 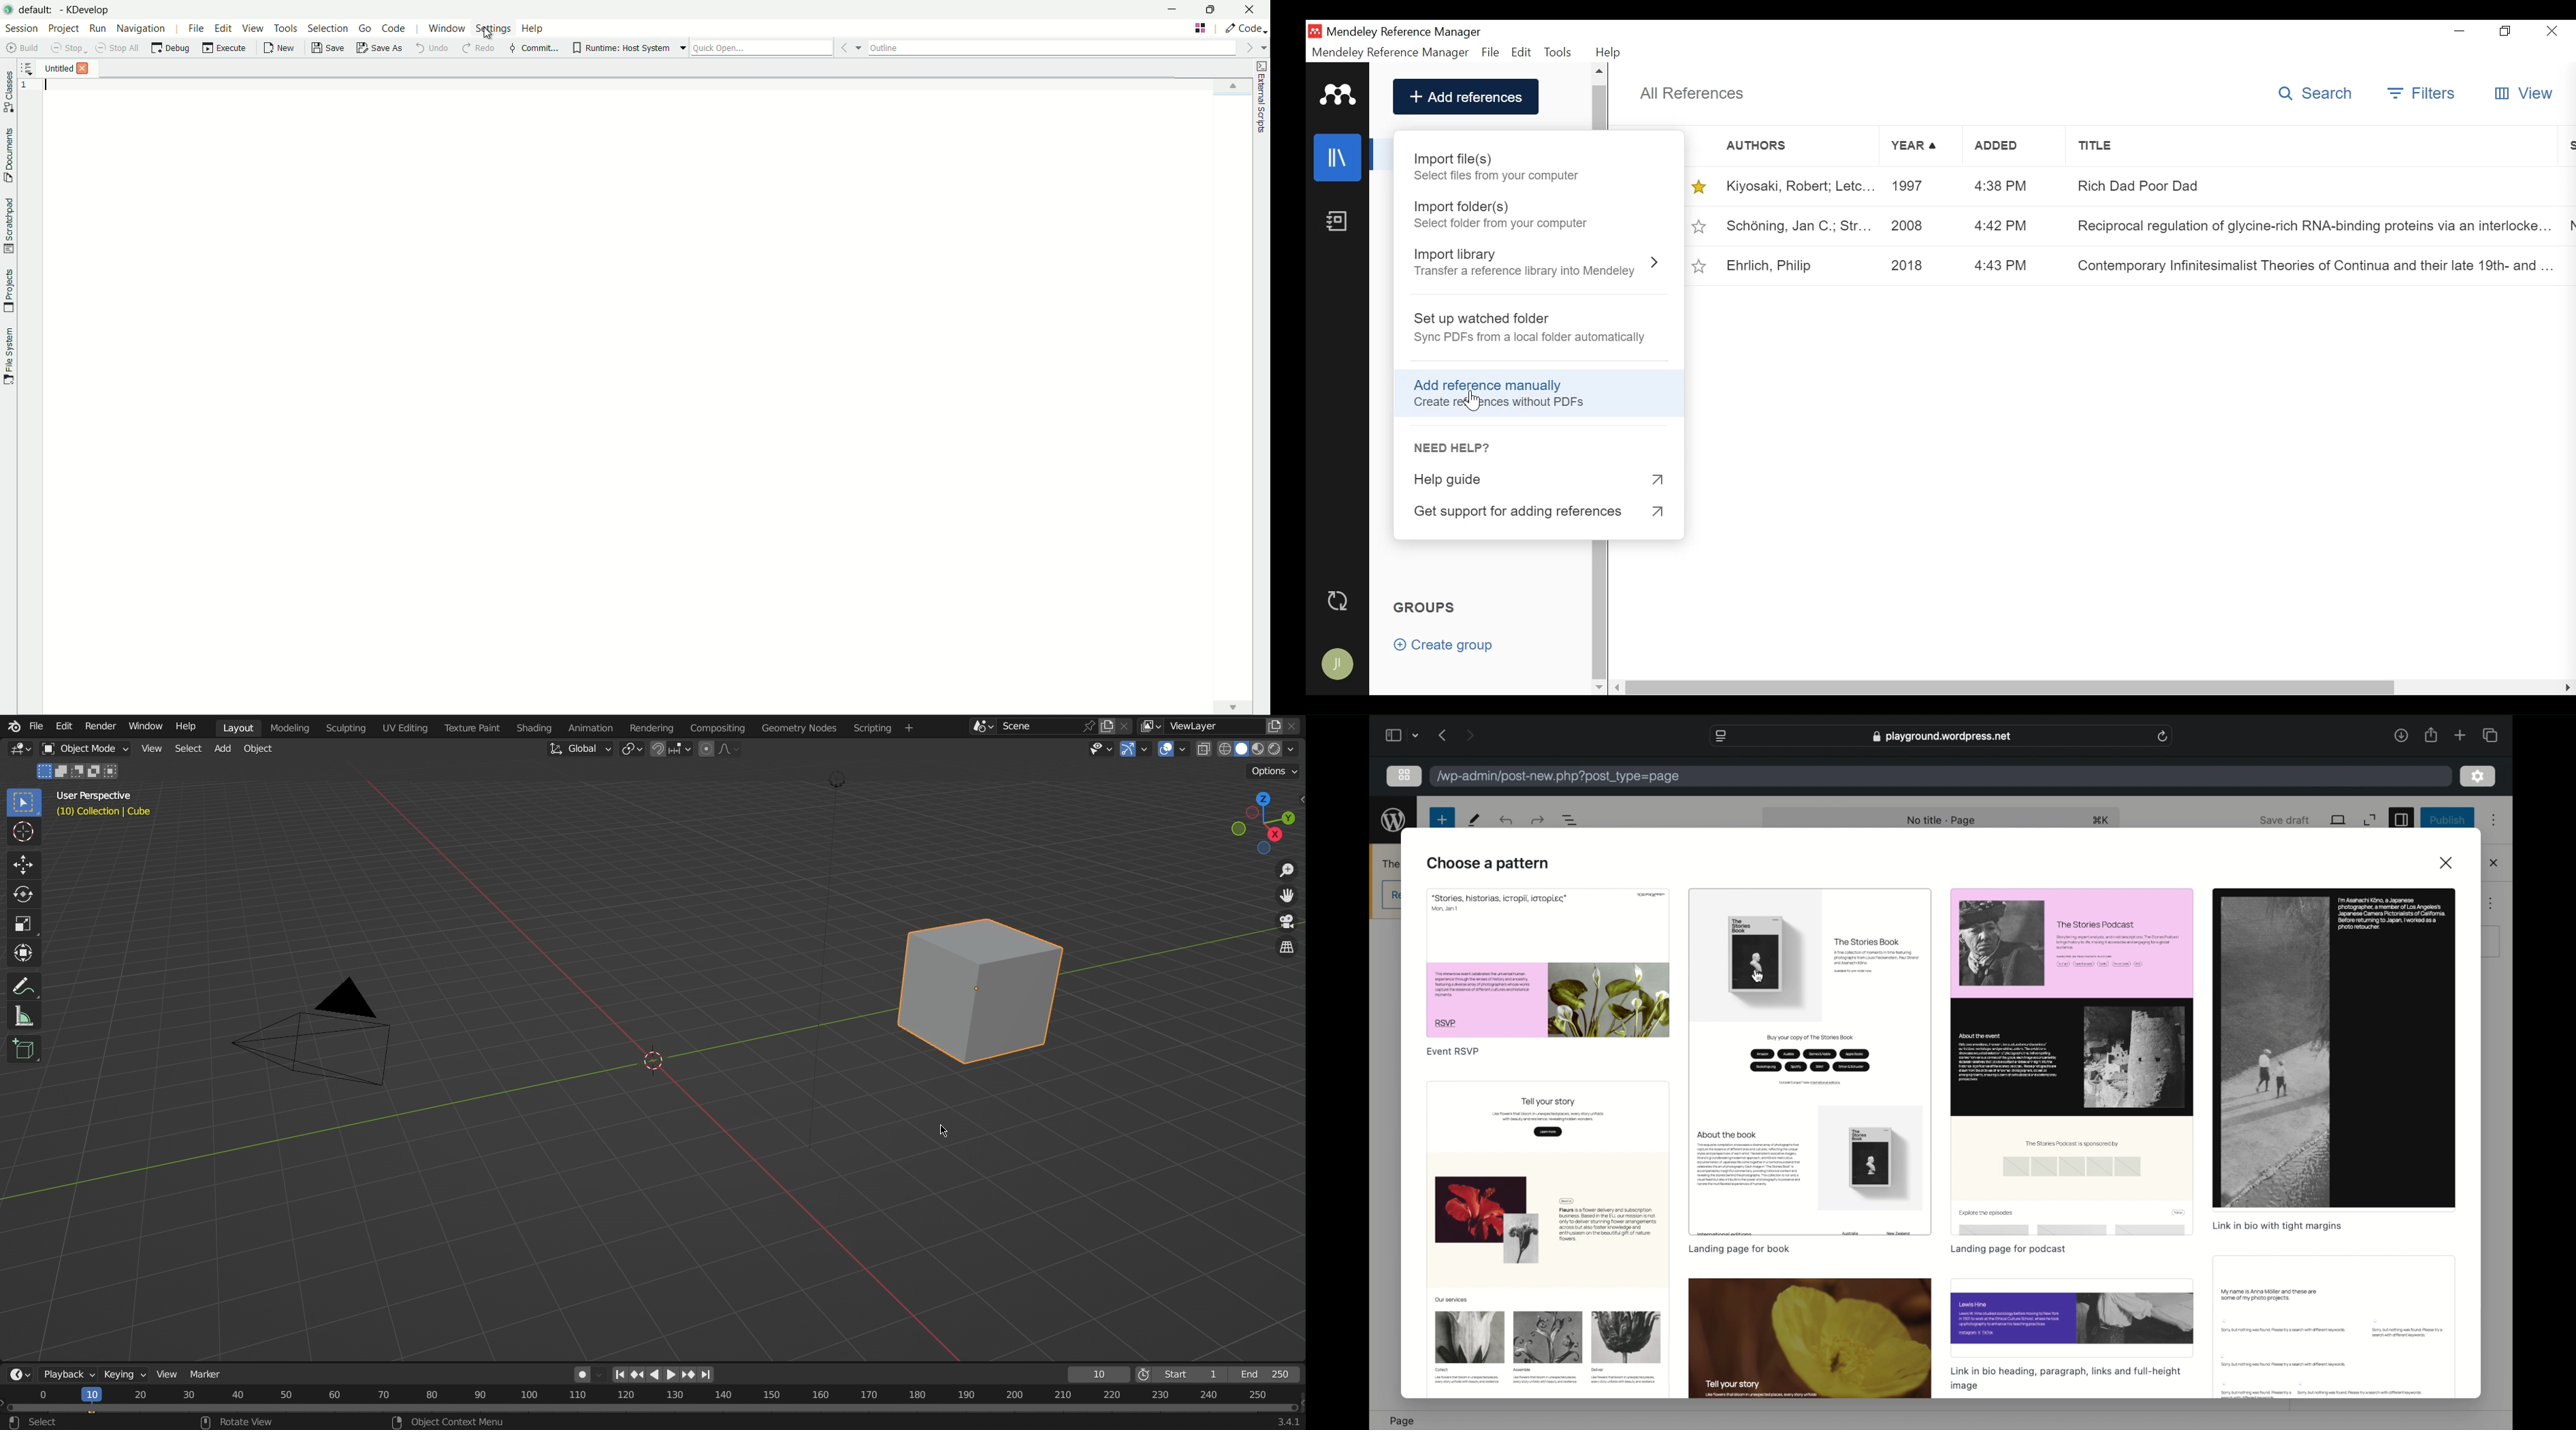 I want to click on Search , so click(x=2317, y=93).